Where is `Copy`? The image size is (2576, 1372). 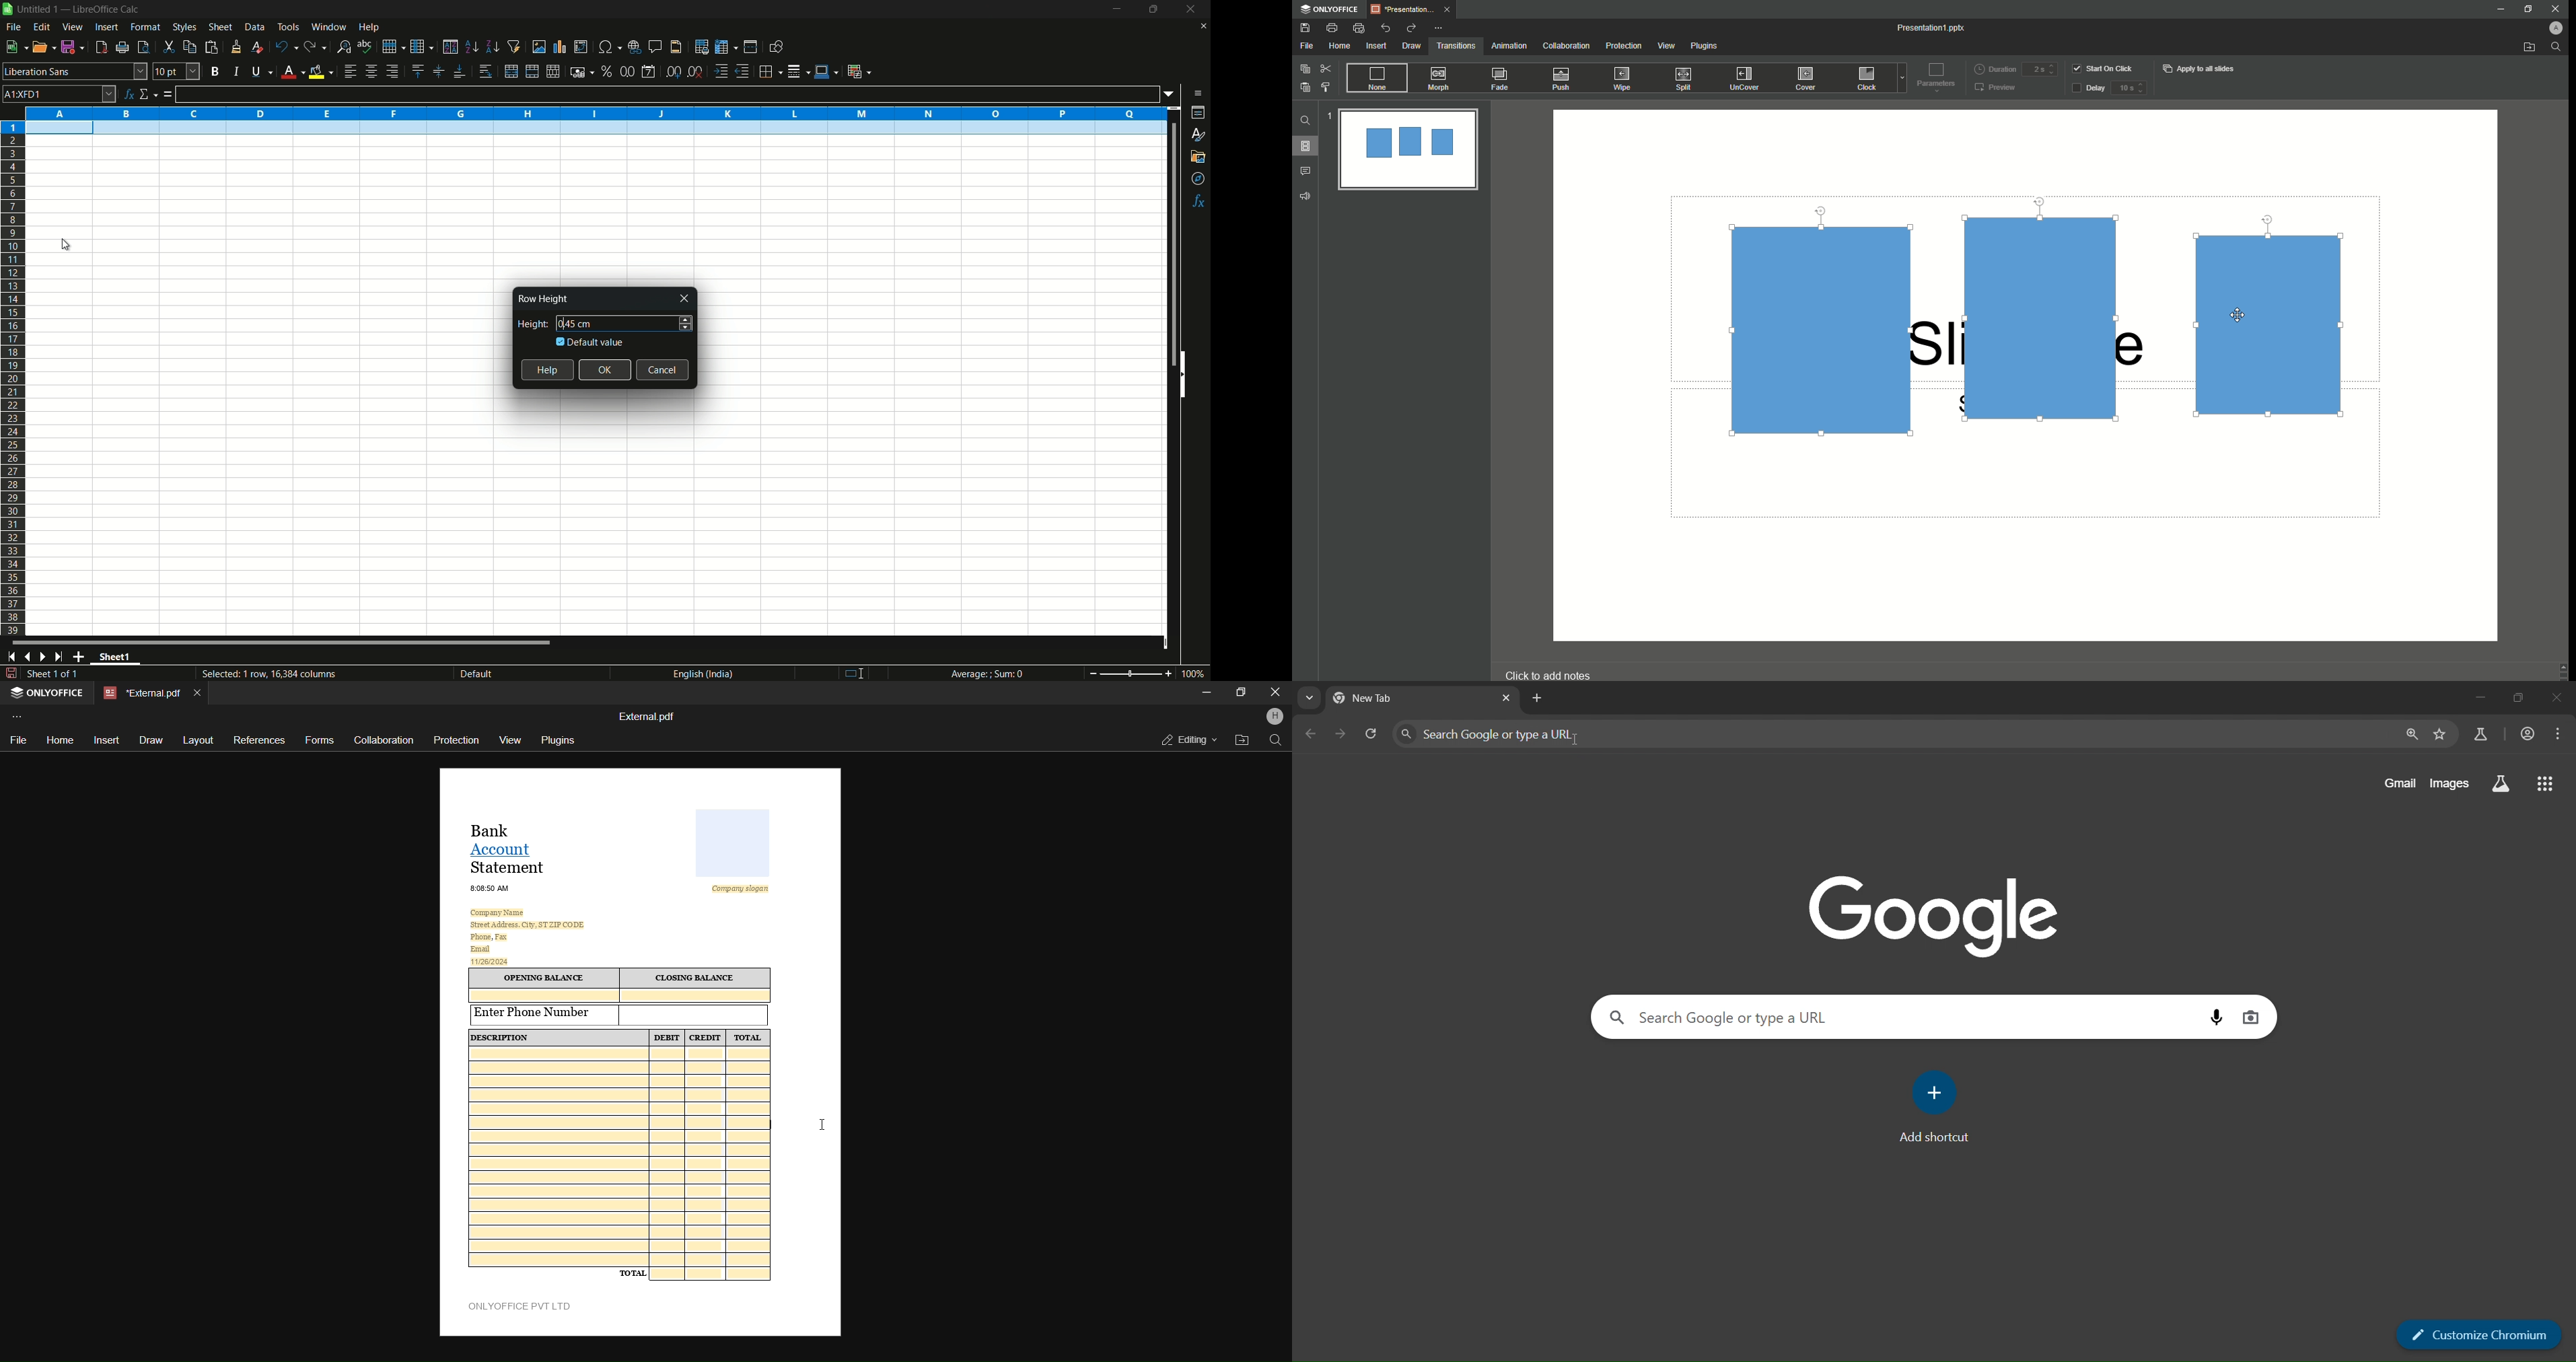 Copy is located at coordinates (1305, 68).